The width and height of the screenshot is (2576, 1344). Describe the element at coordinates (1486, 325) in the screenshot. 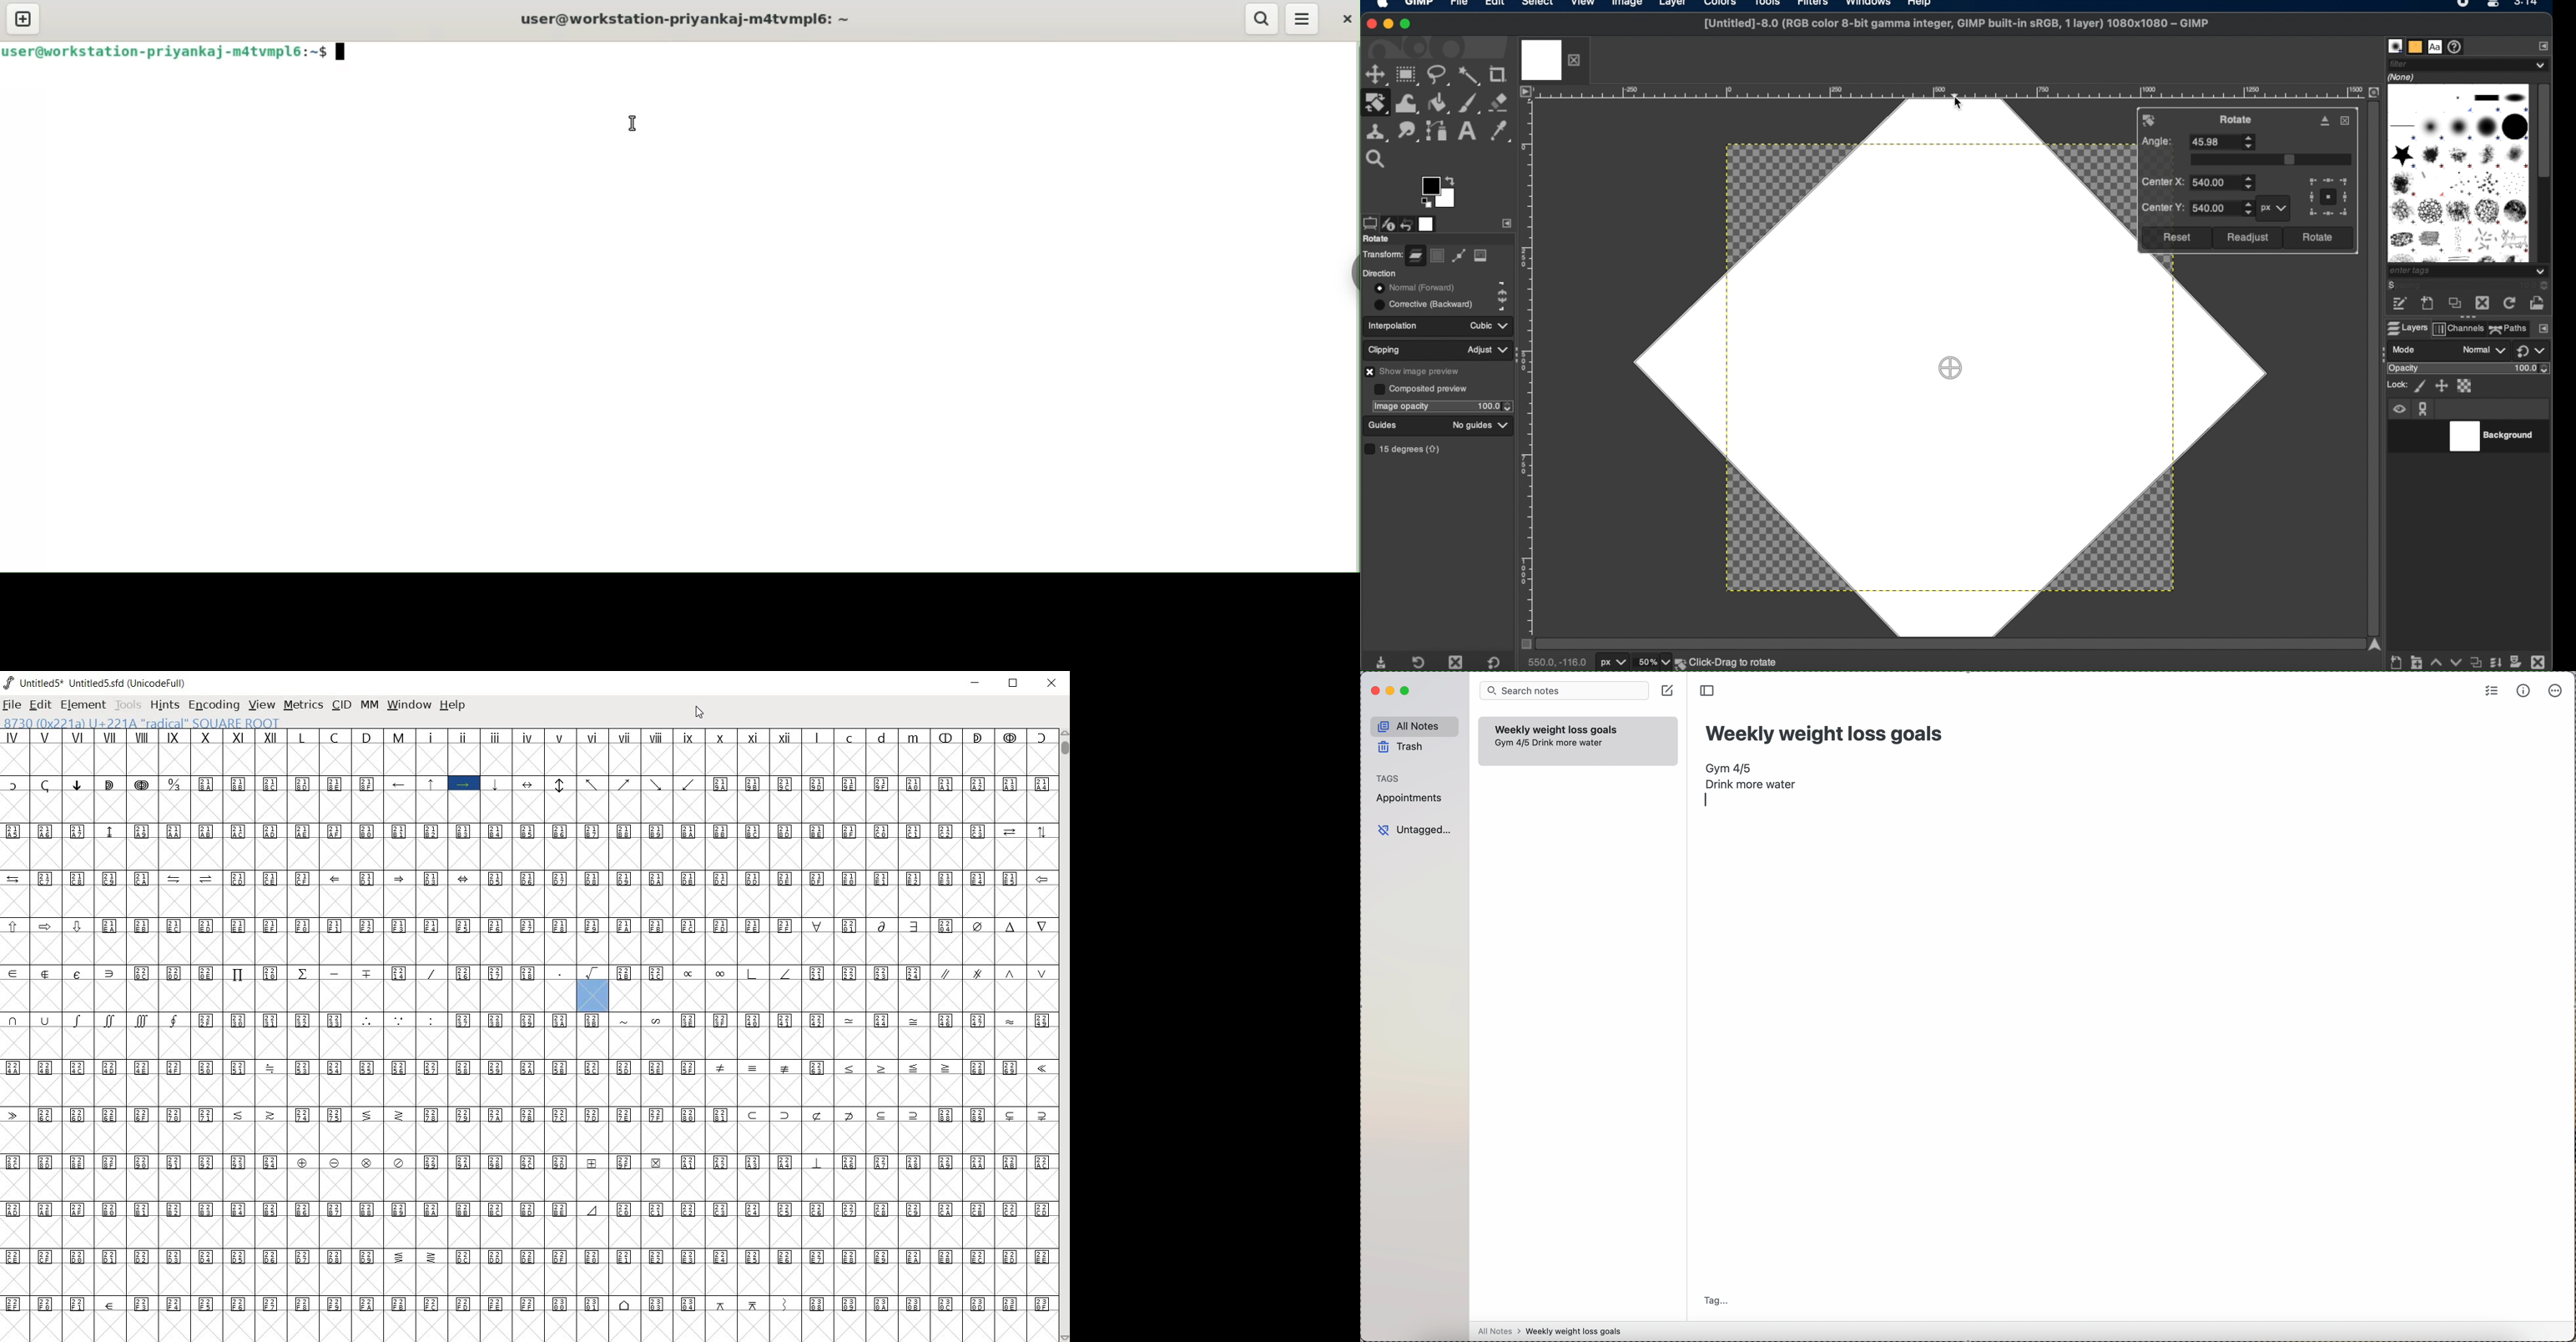

I see `cubic dropdown` at that location.